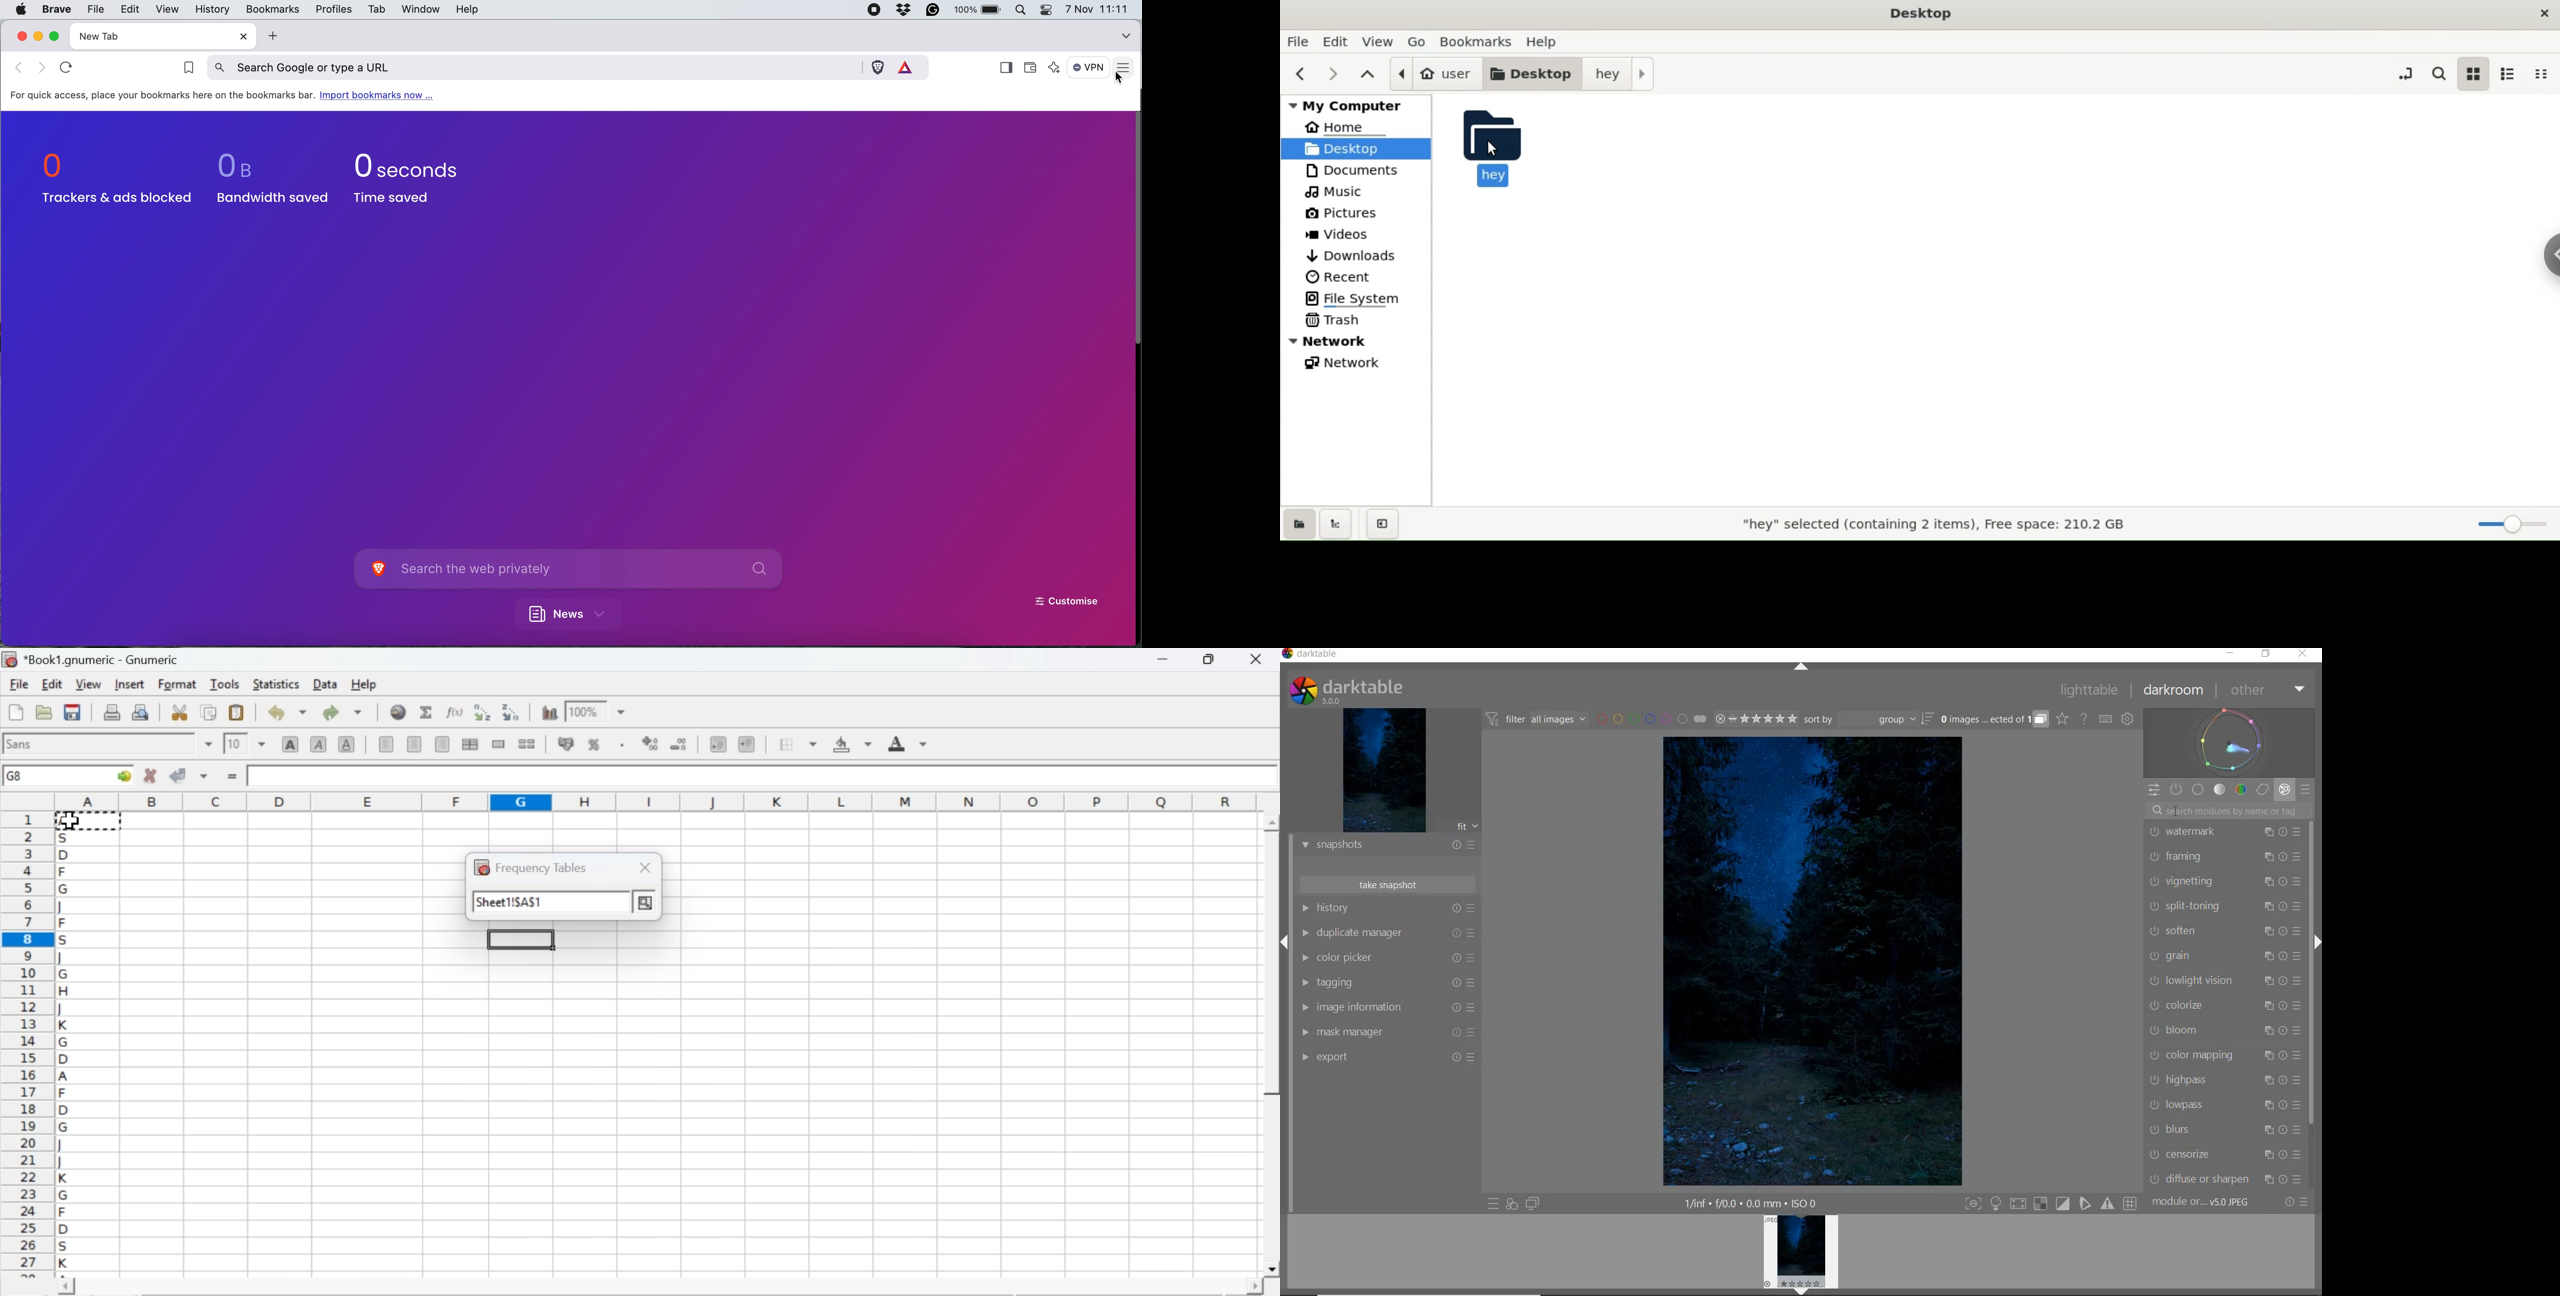 Image resolution: width=2576 pixels, height=1316 pixels. What do you see at coordinates (235, 744) in the screenshot?
I see `10` at bounding box center [235, 744].